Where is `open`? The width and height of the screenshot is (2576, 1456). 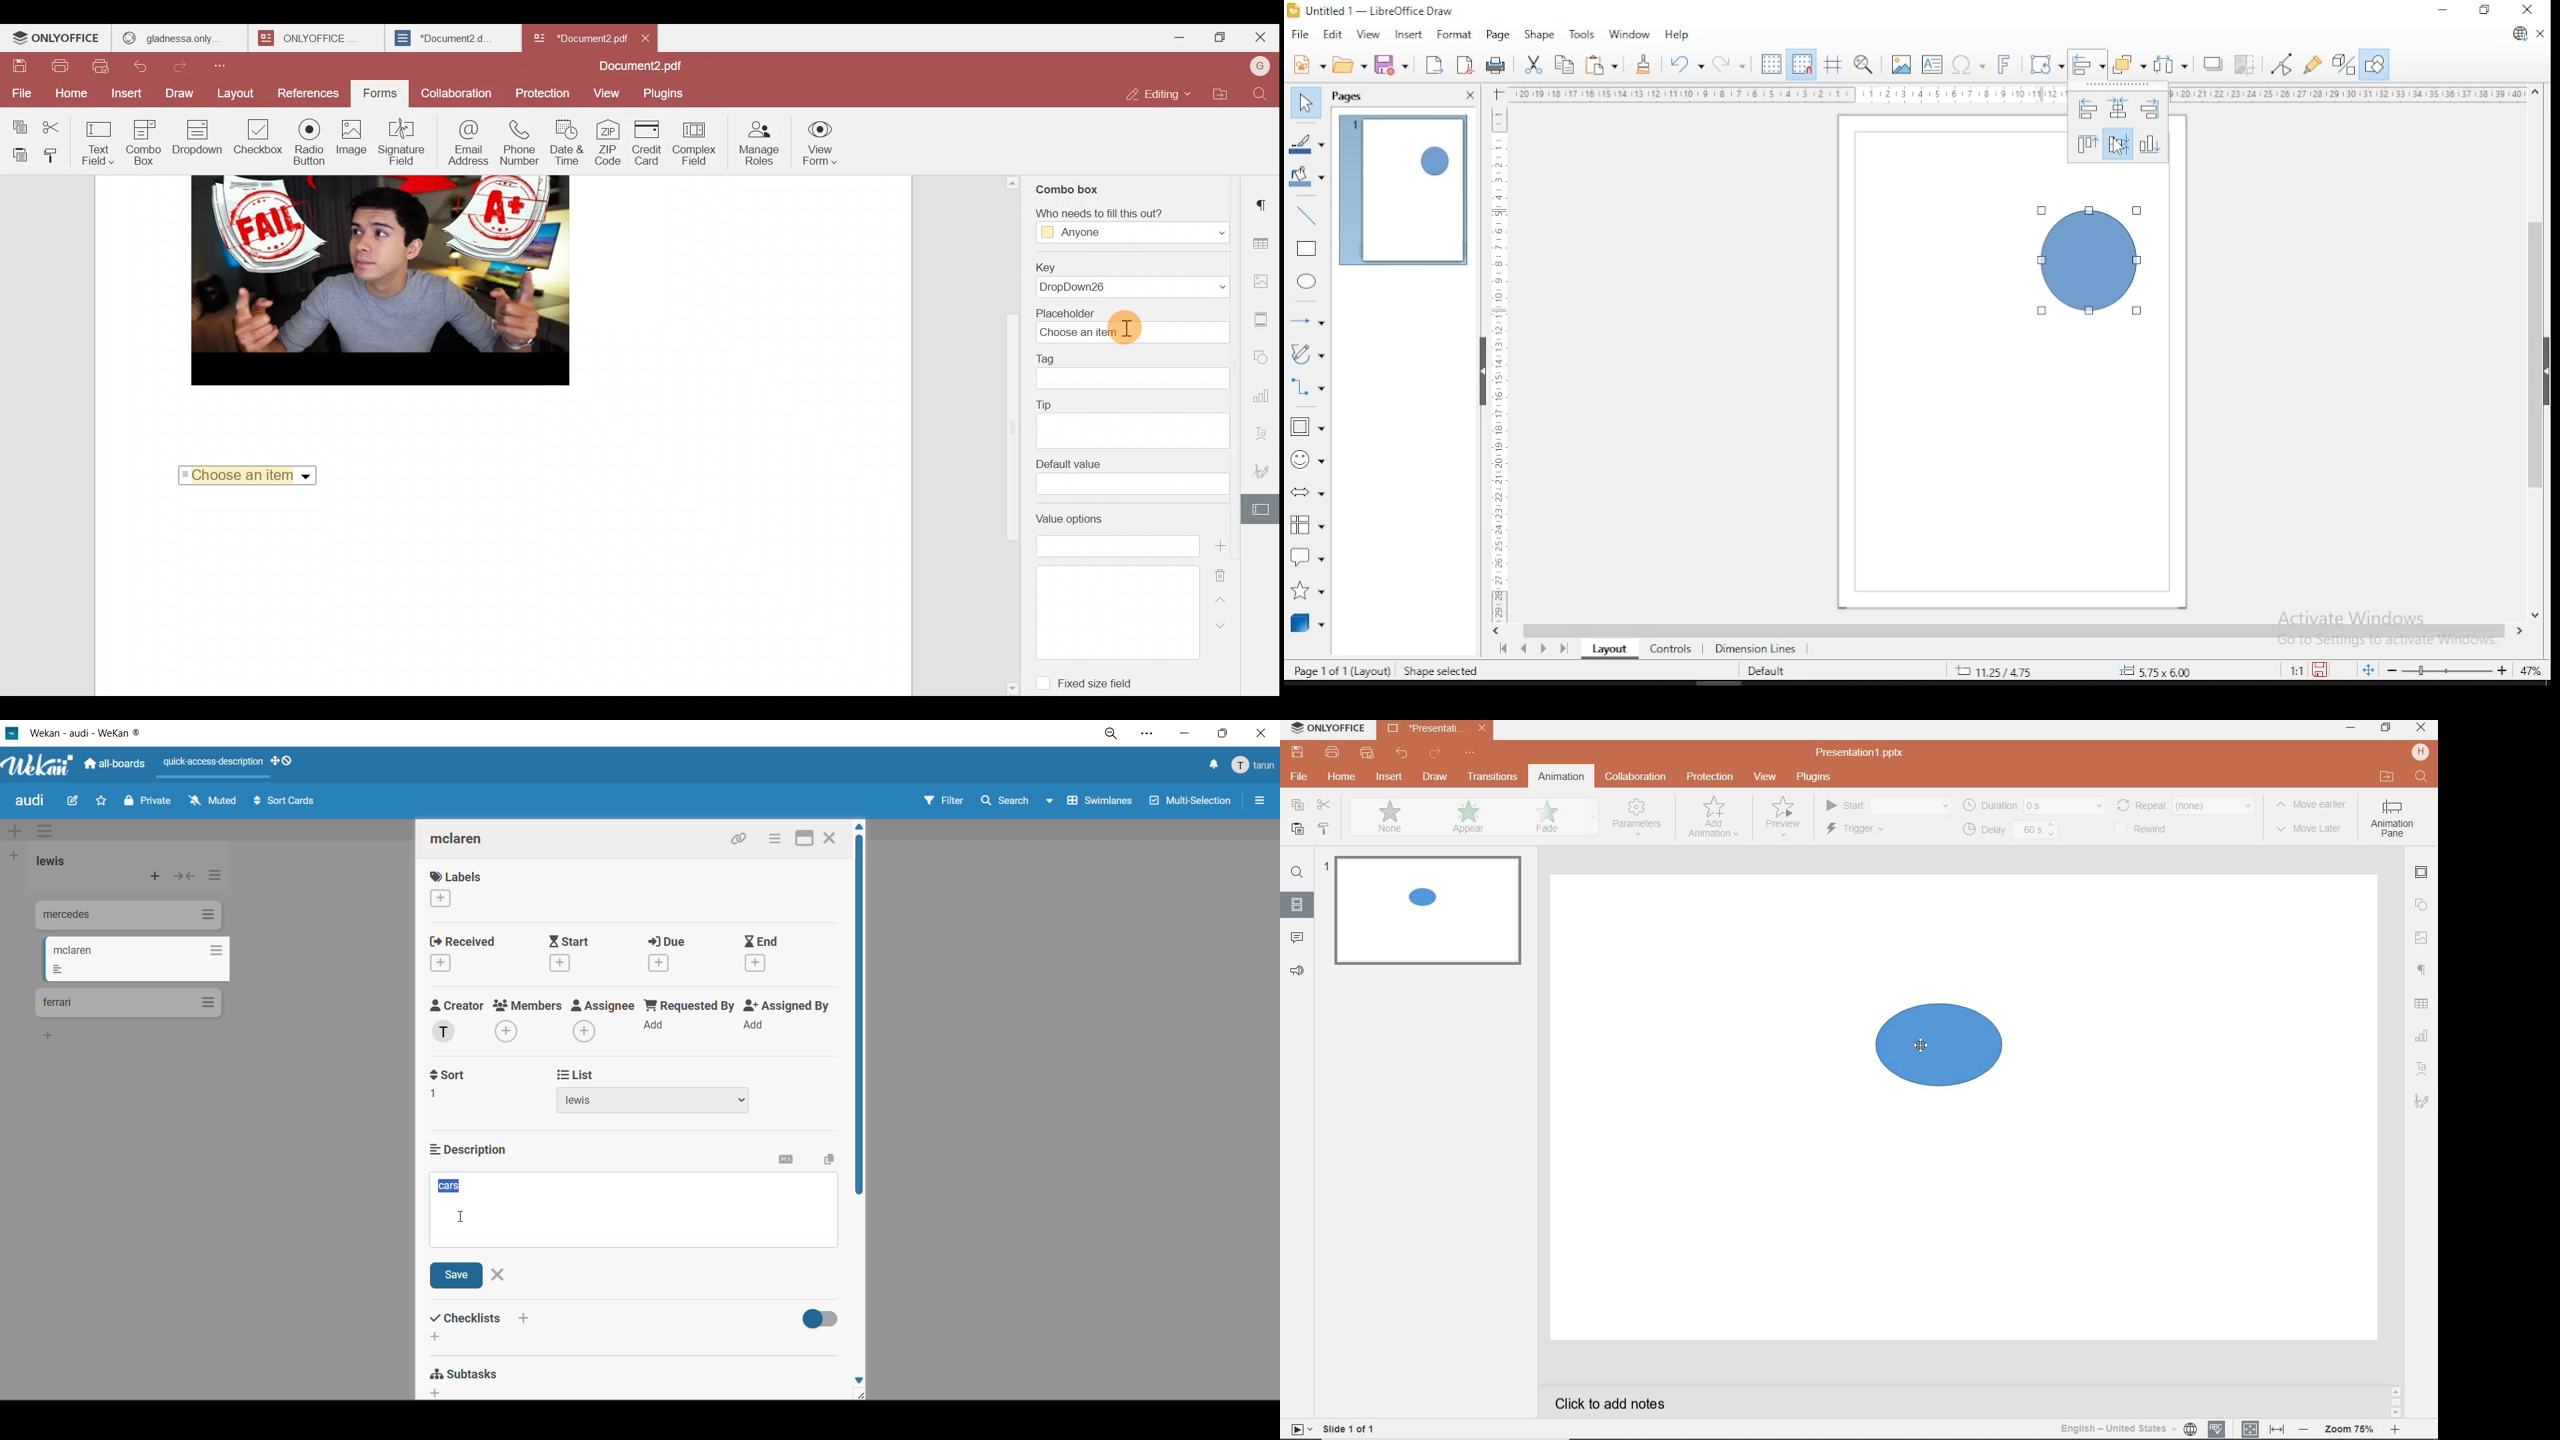 open is located at coordinates (1350, 64).